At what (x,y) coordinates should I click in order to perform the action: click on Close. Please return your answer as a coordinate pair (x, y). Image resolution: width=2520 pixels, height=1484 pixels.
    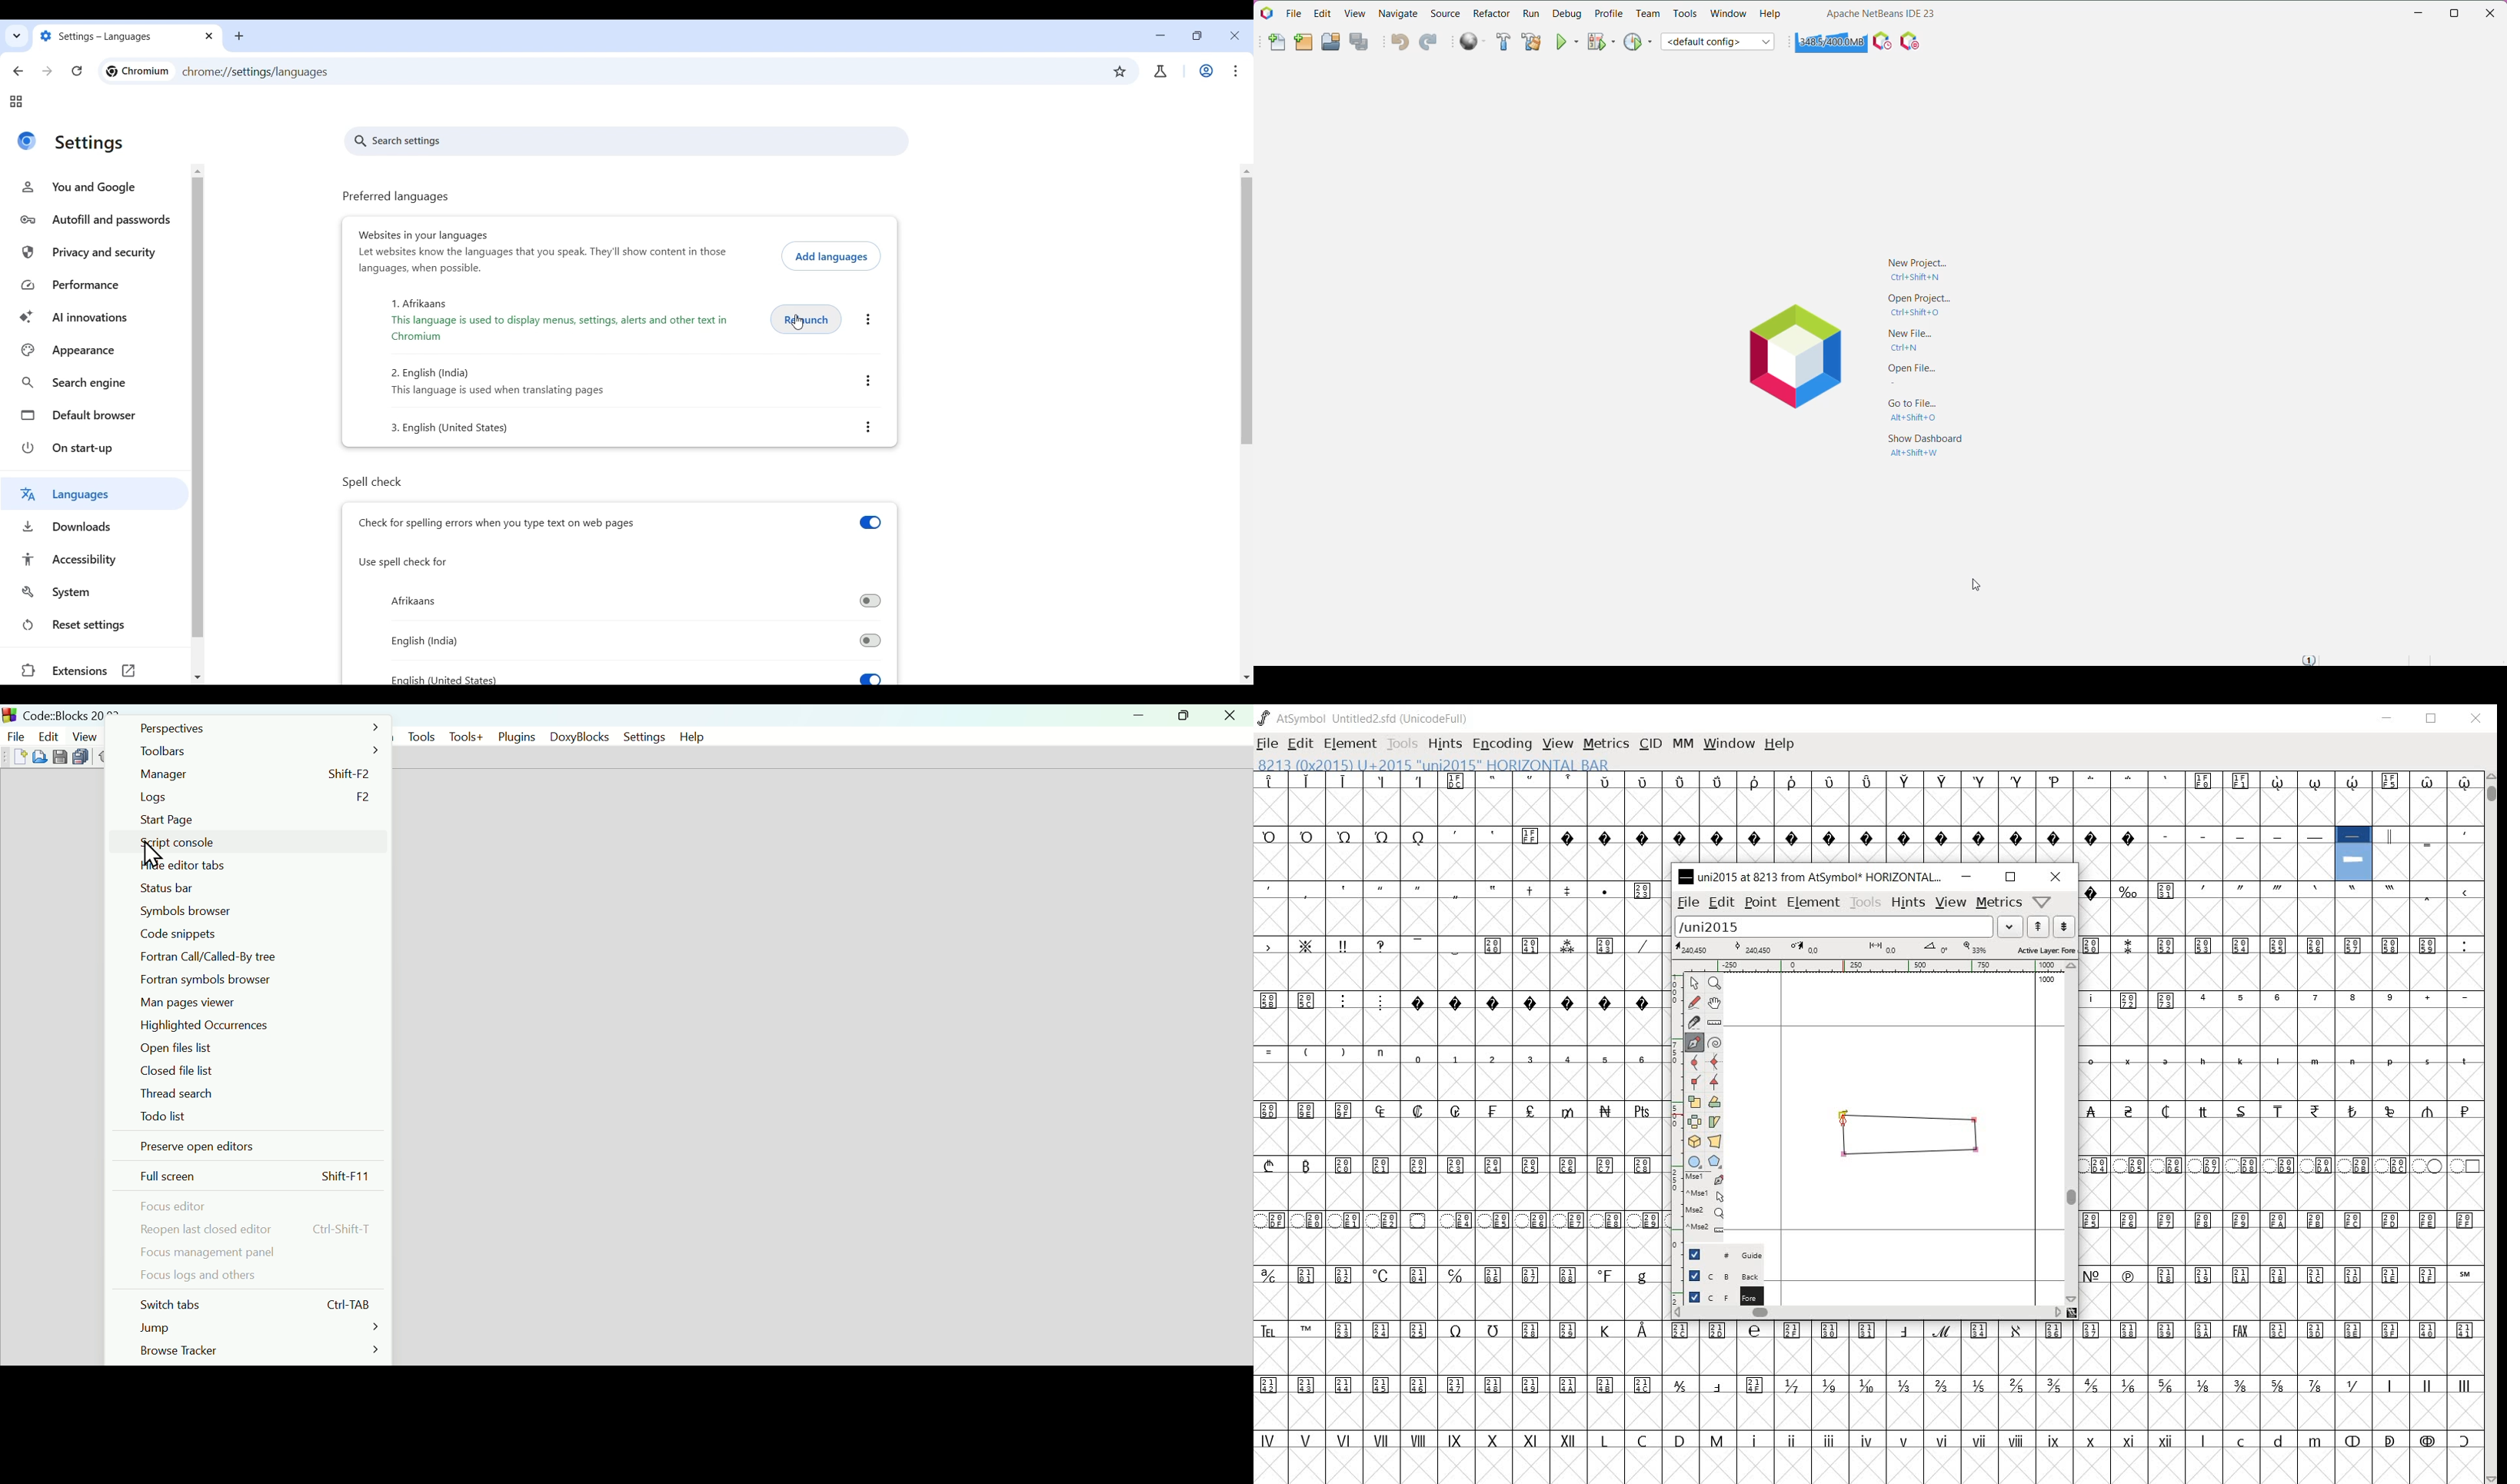
    Looking at the image, I should click on (1229, 715).